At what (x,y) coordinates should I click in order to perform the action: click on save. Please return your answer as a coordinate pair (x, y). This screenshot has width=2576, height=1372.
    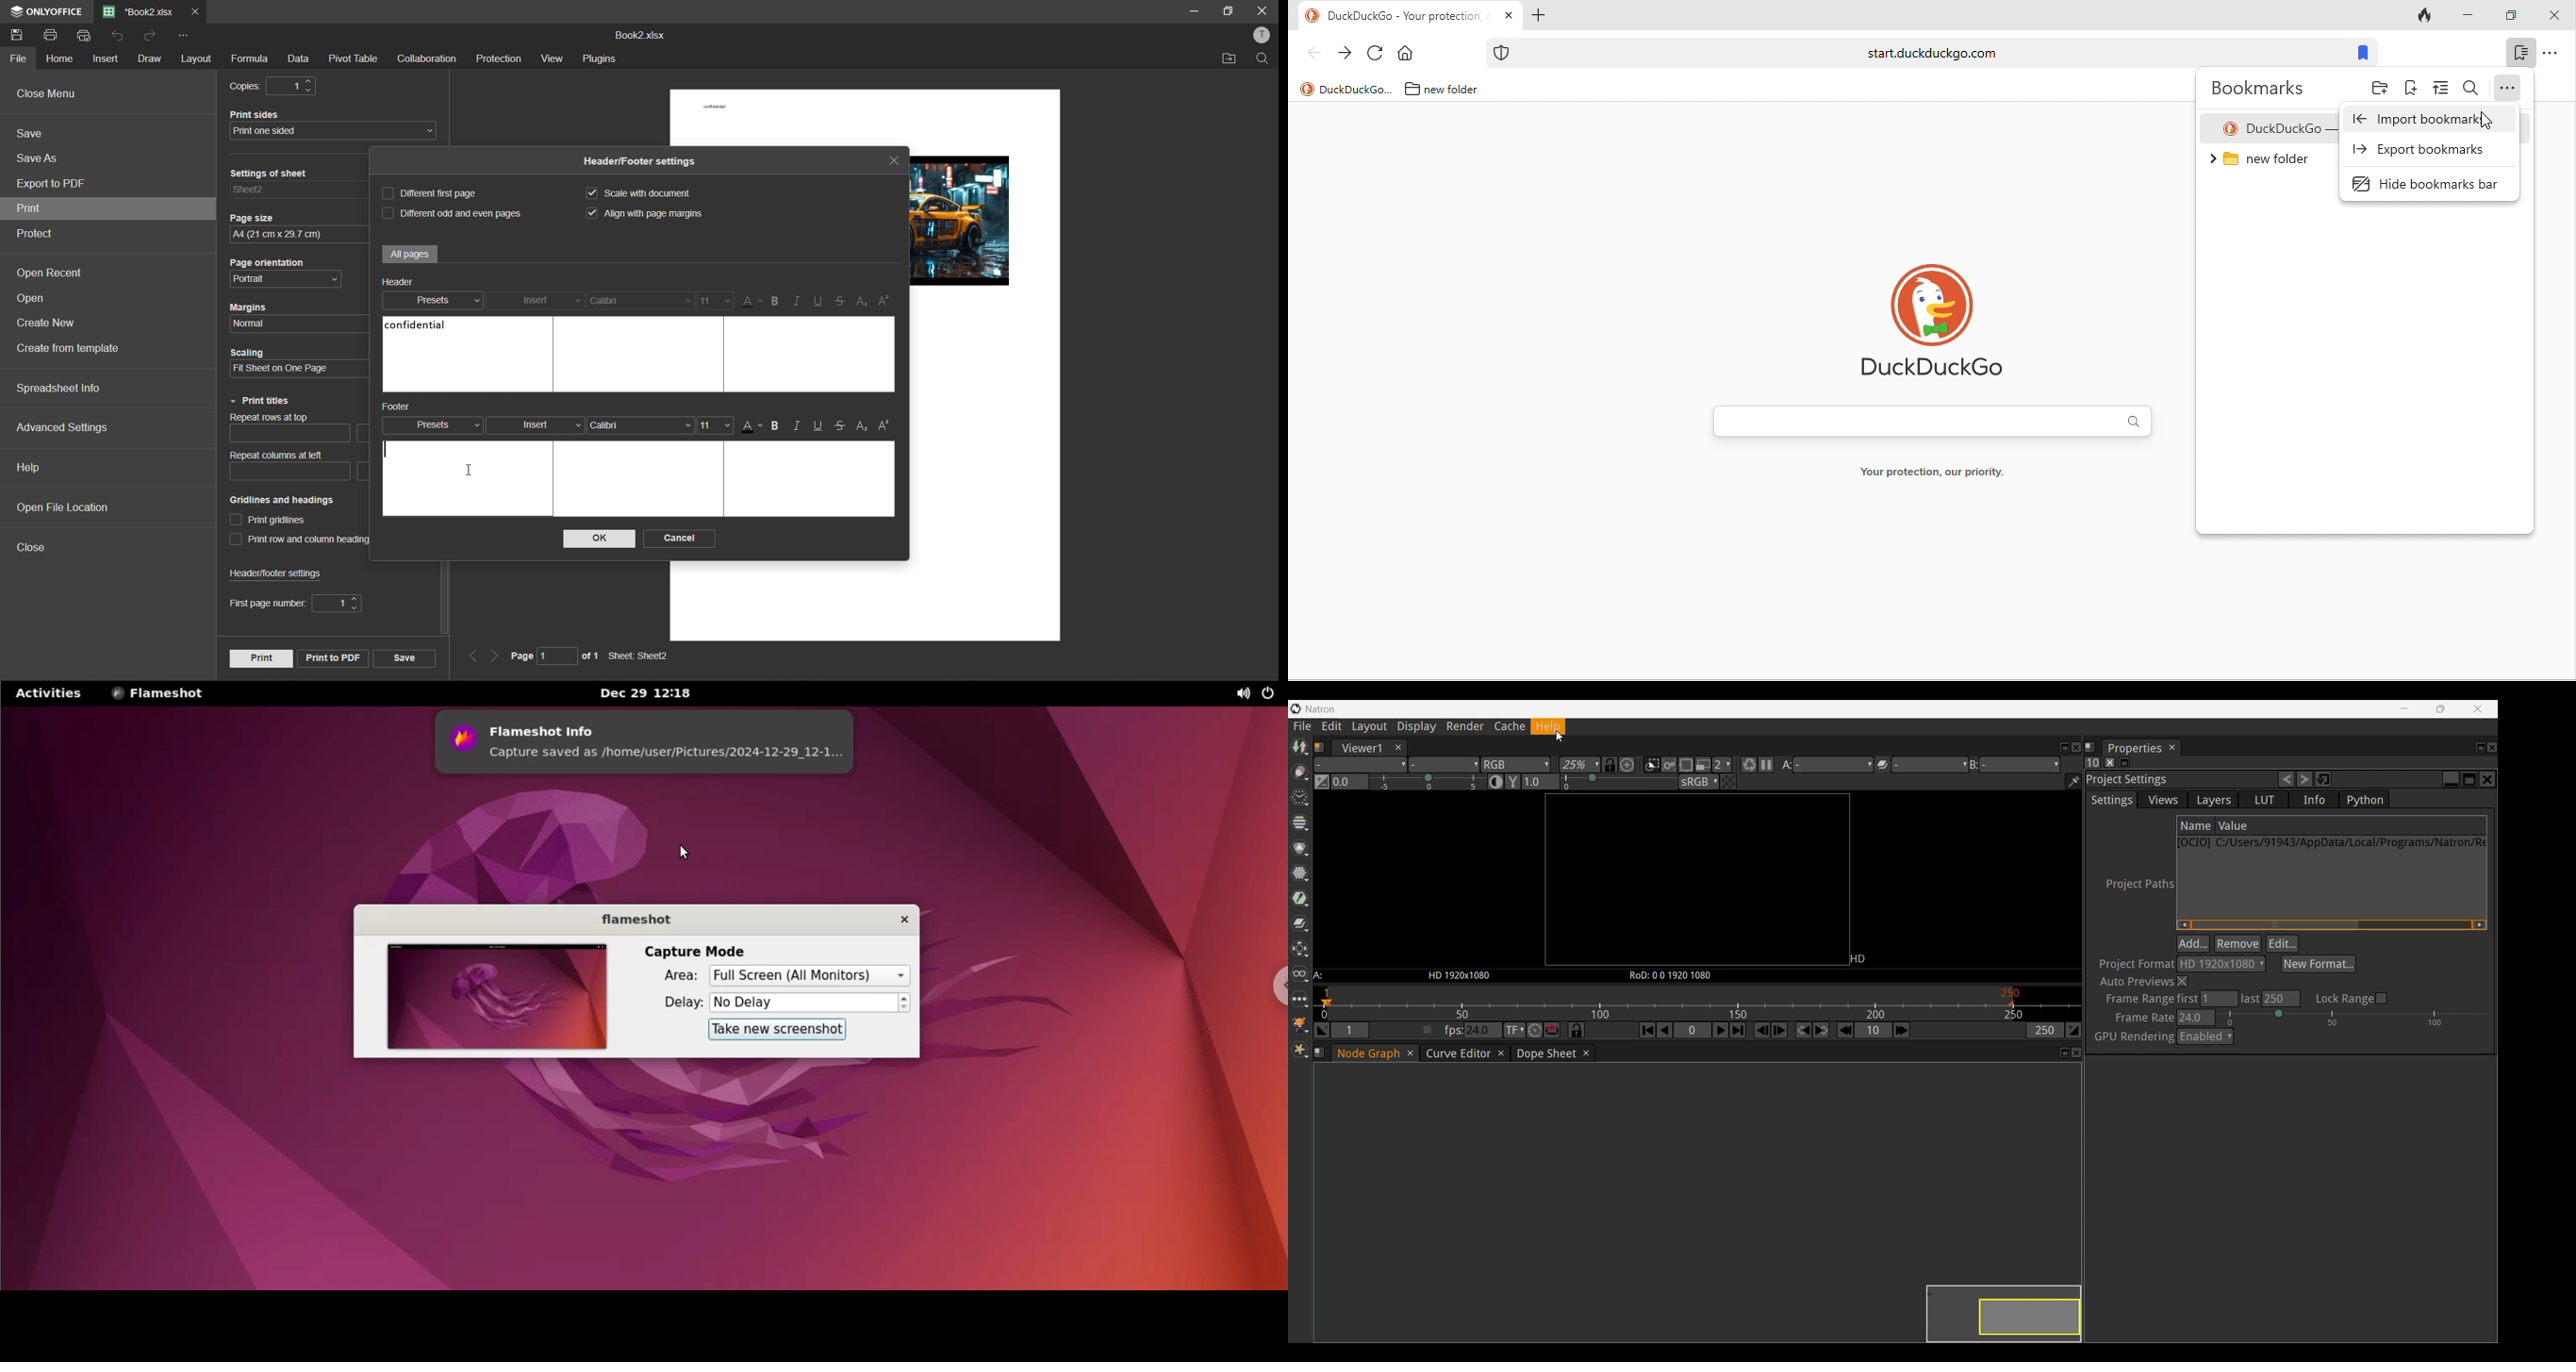
    Looking at the image, I should click on (404, 658).